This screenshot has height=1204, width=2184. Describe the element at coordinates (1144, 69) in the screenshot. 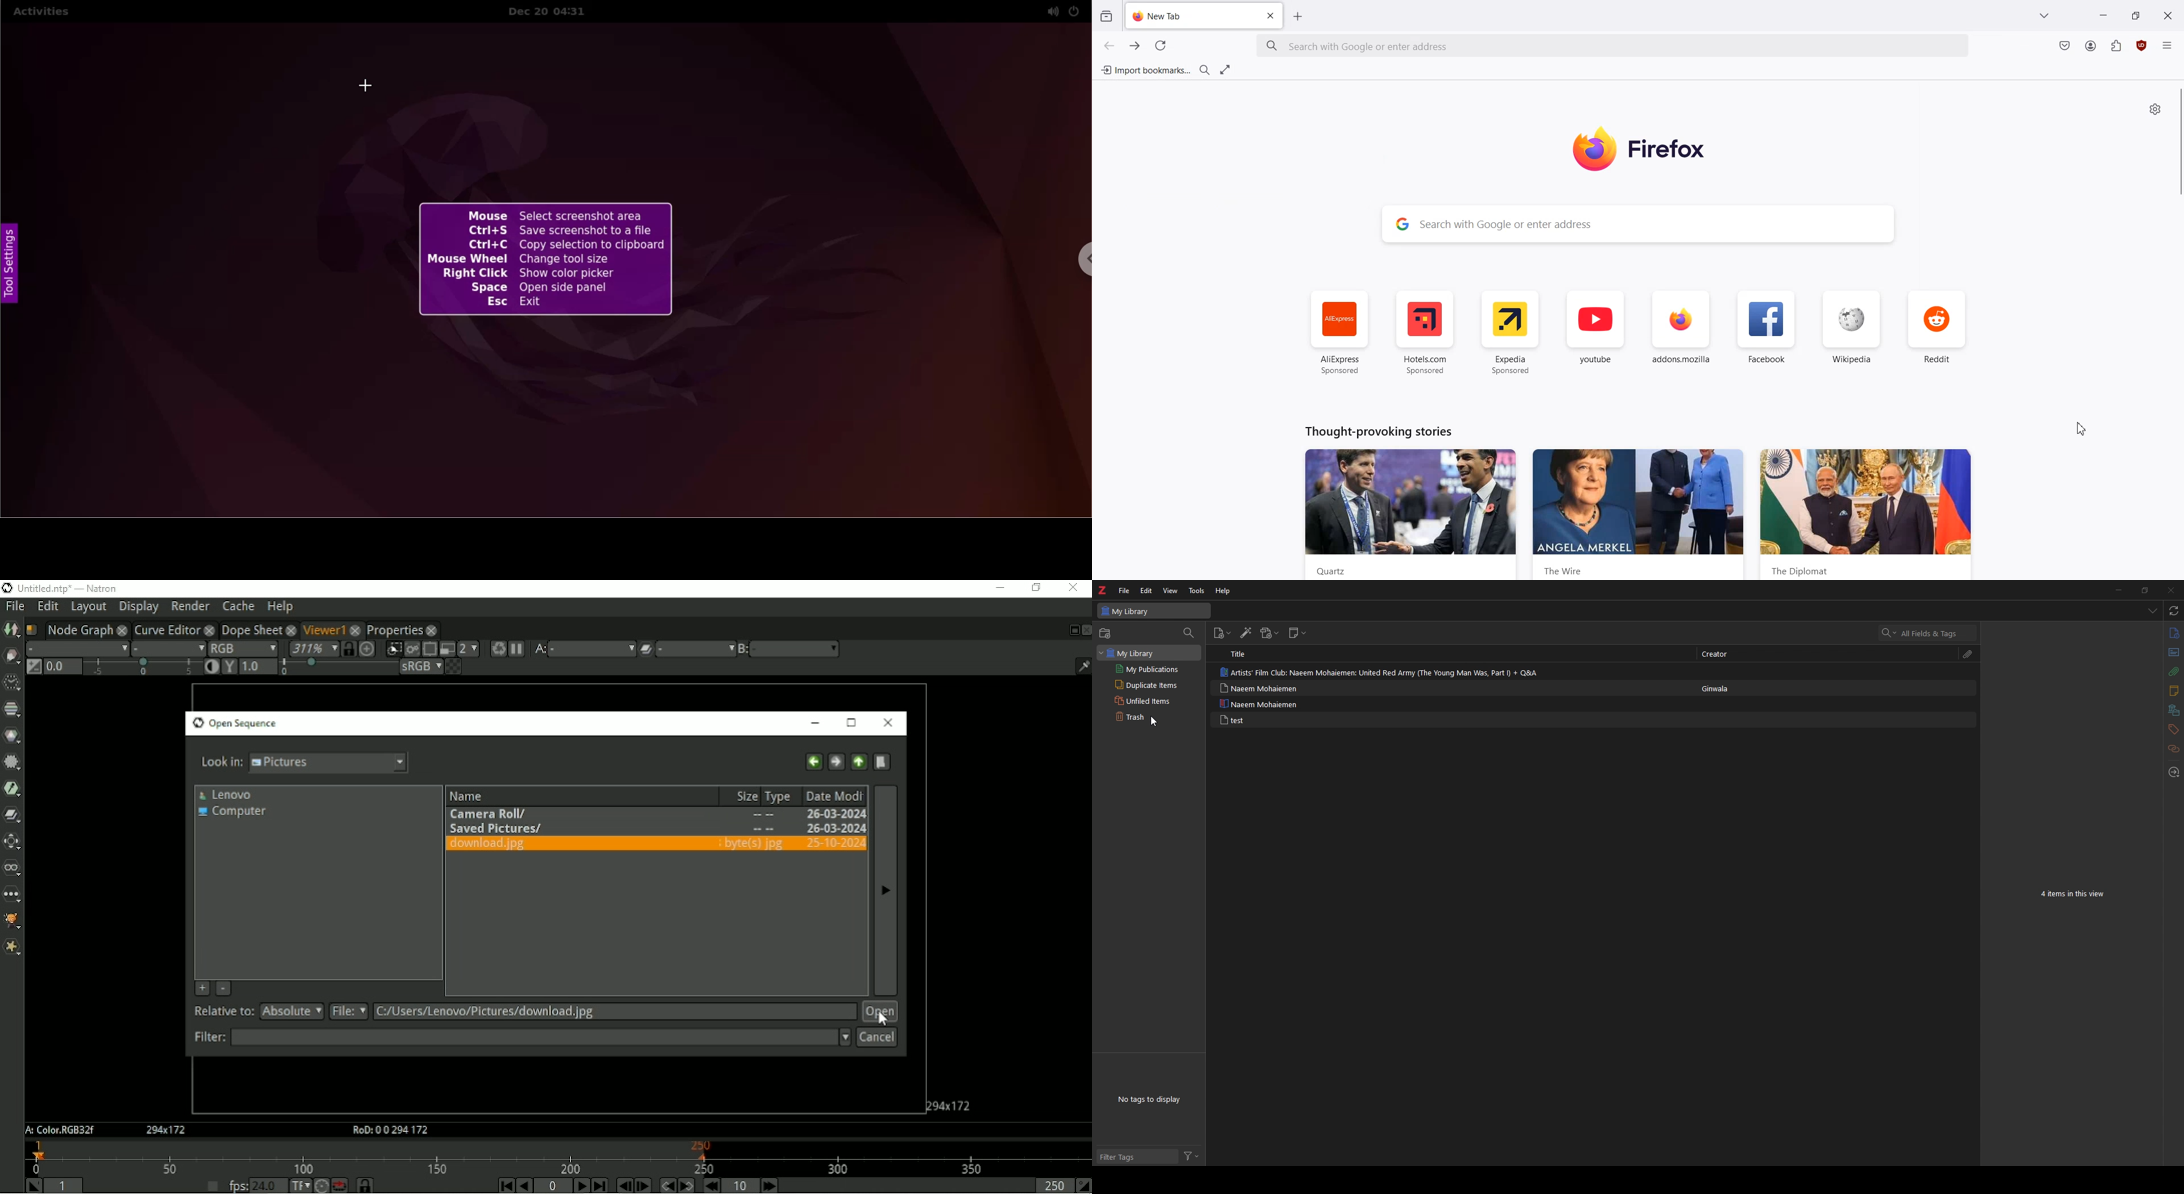

I see `Import bookmark` at that location.